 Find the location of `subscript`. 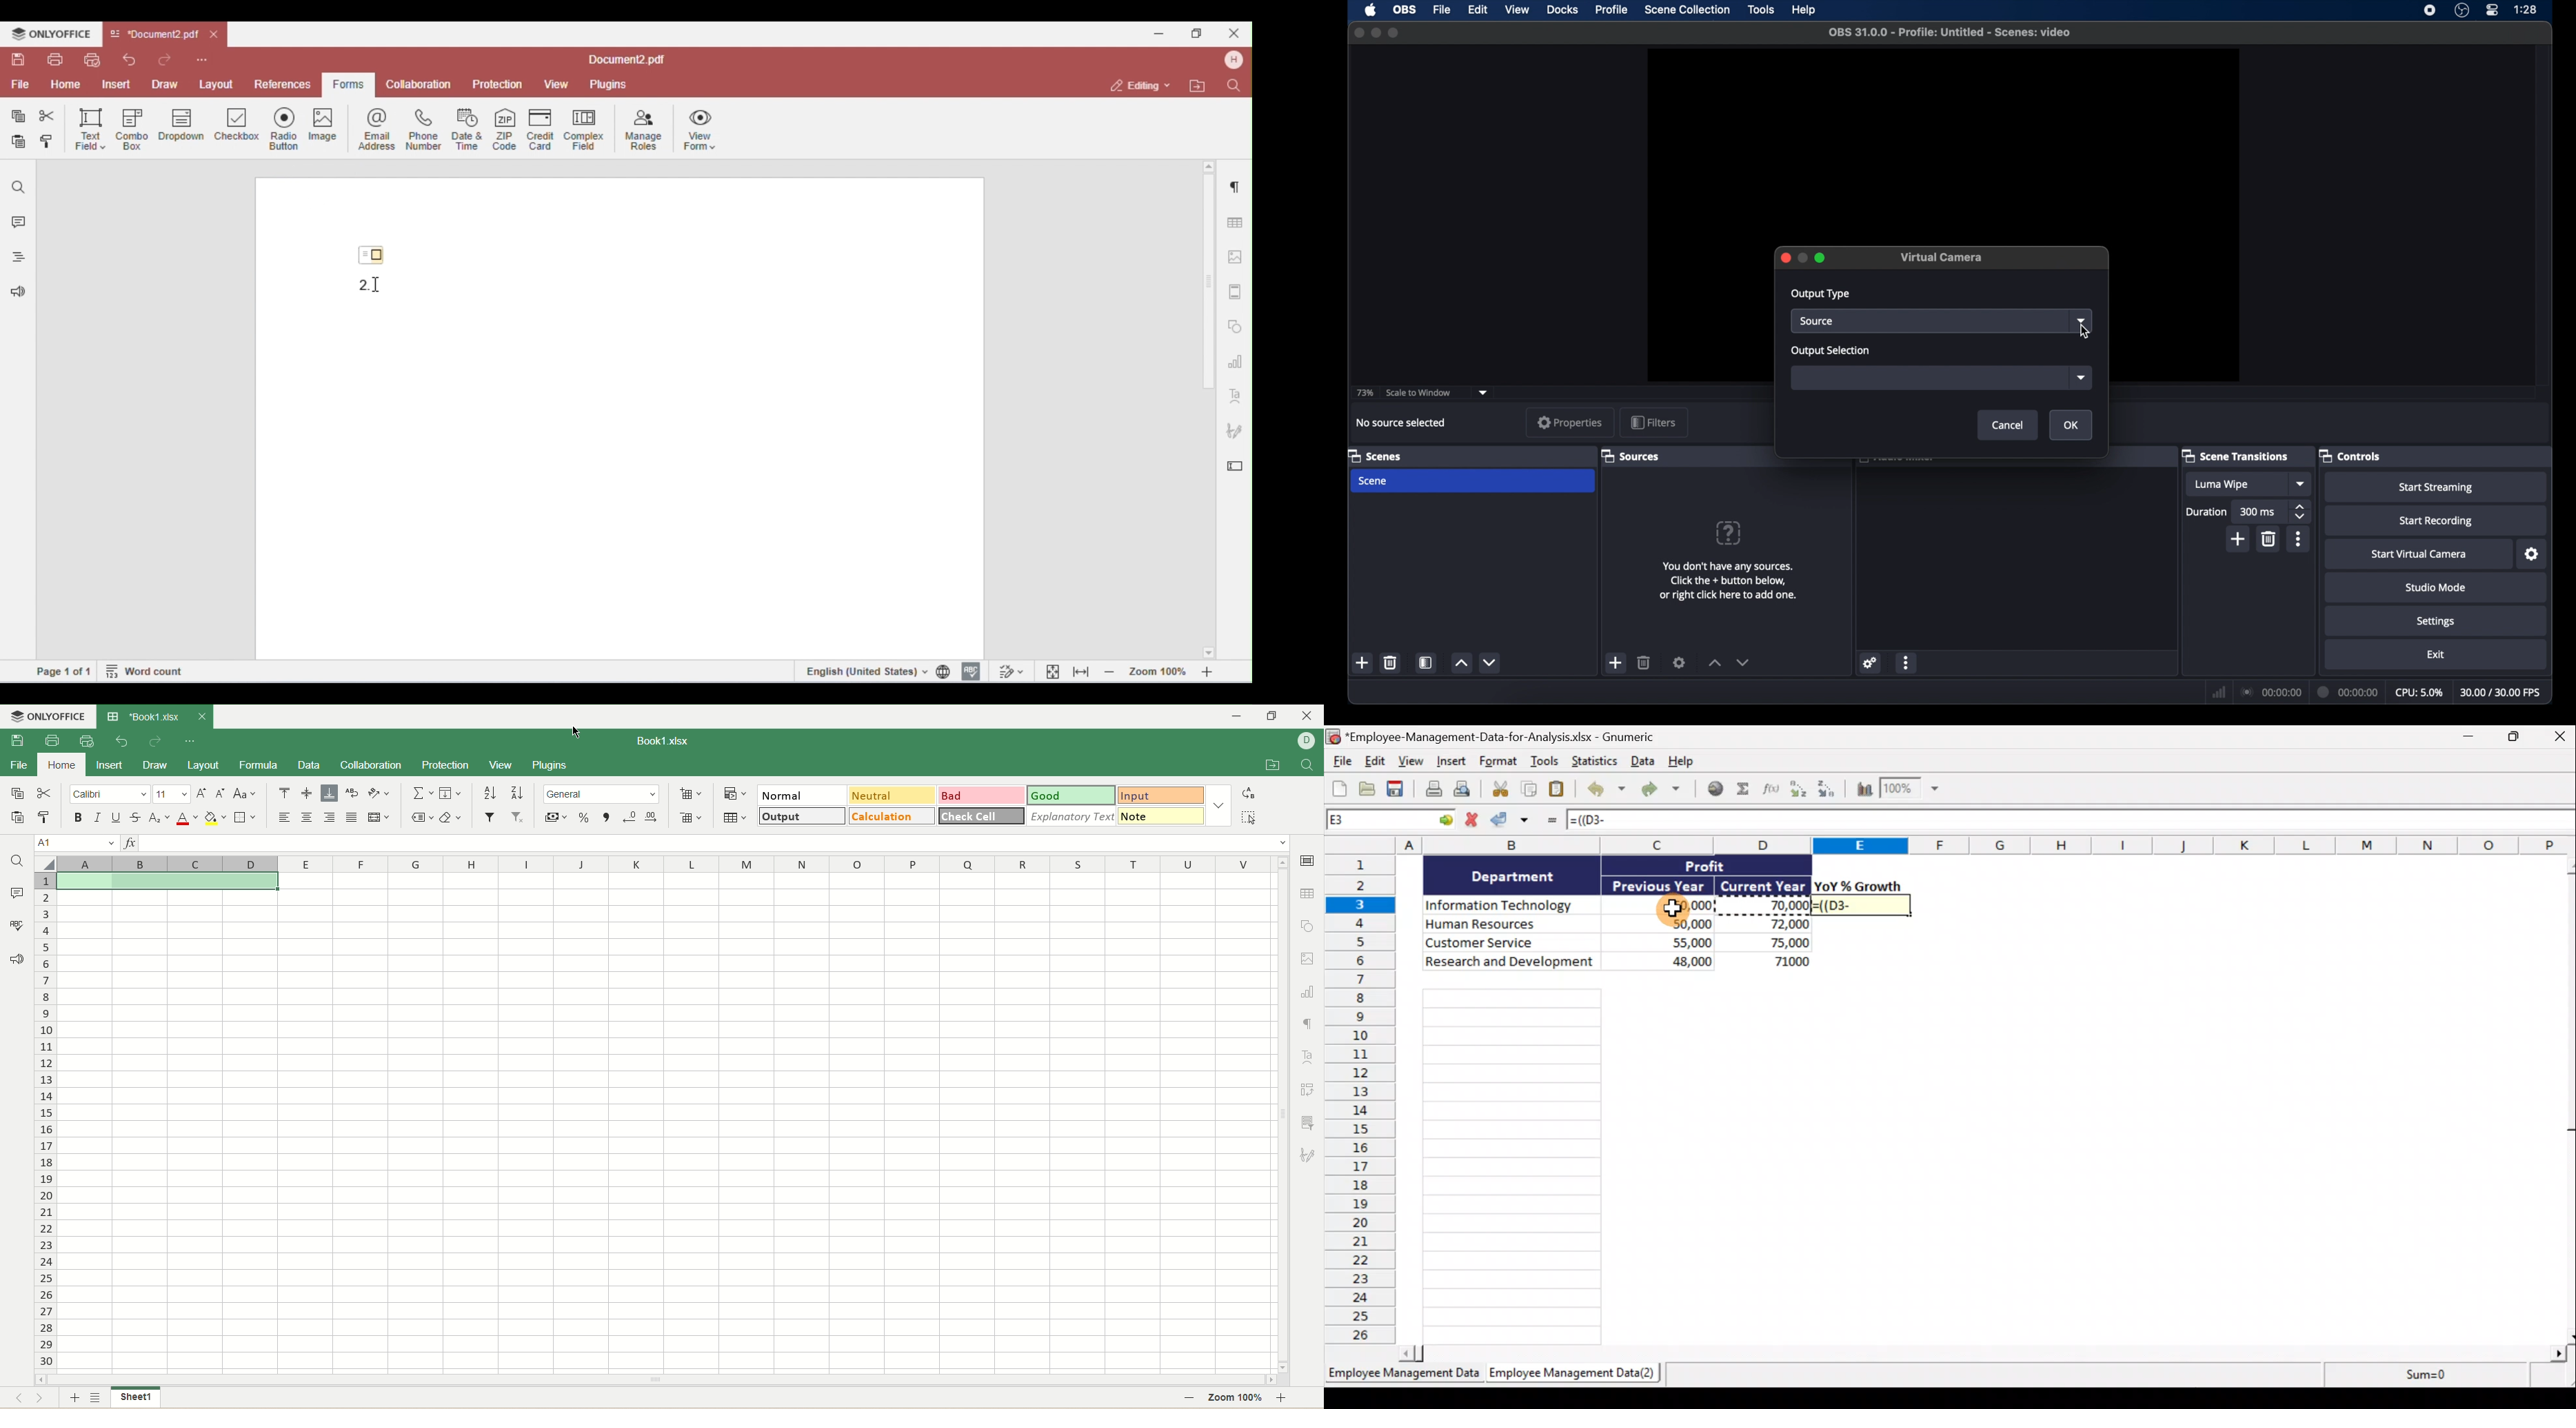

subscript is located at coordinates (160, 818).